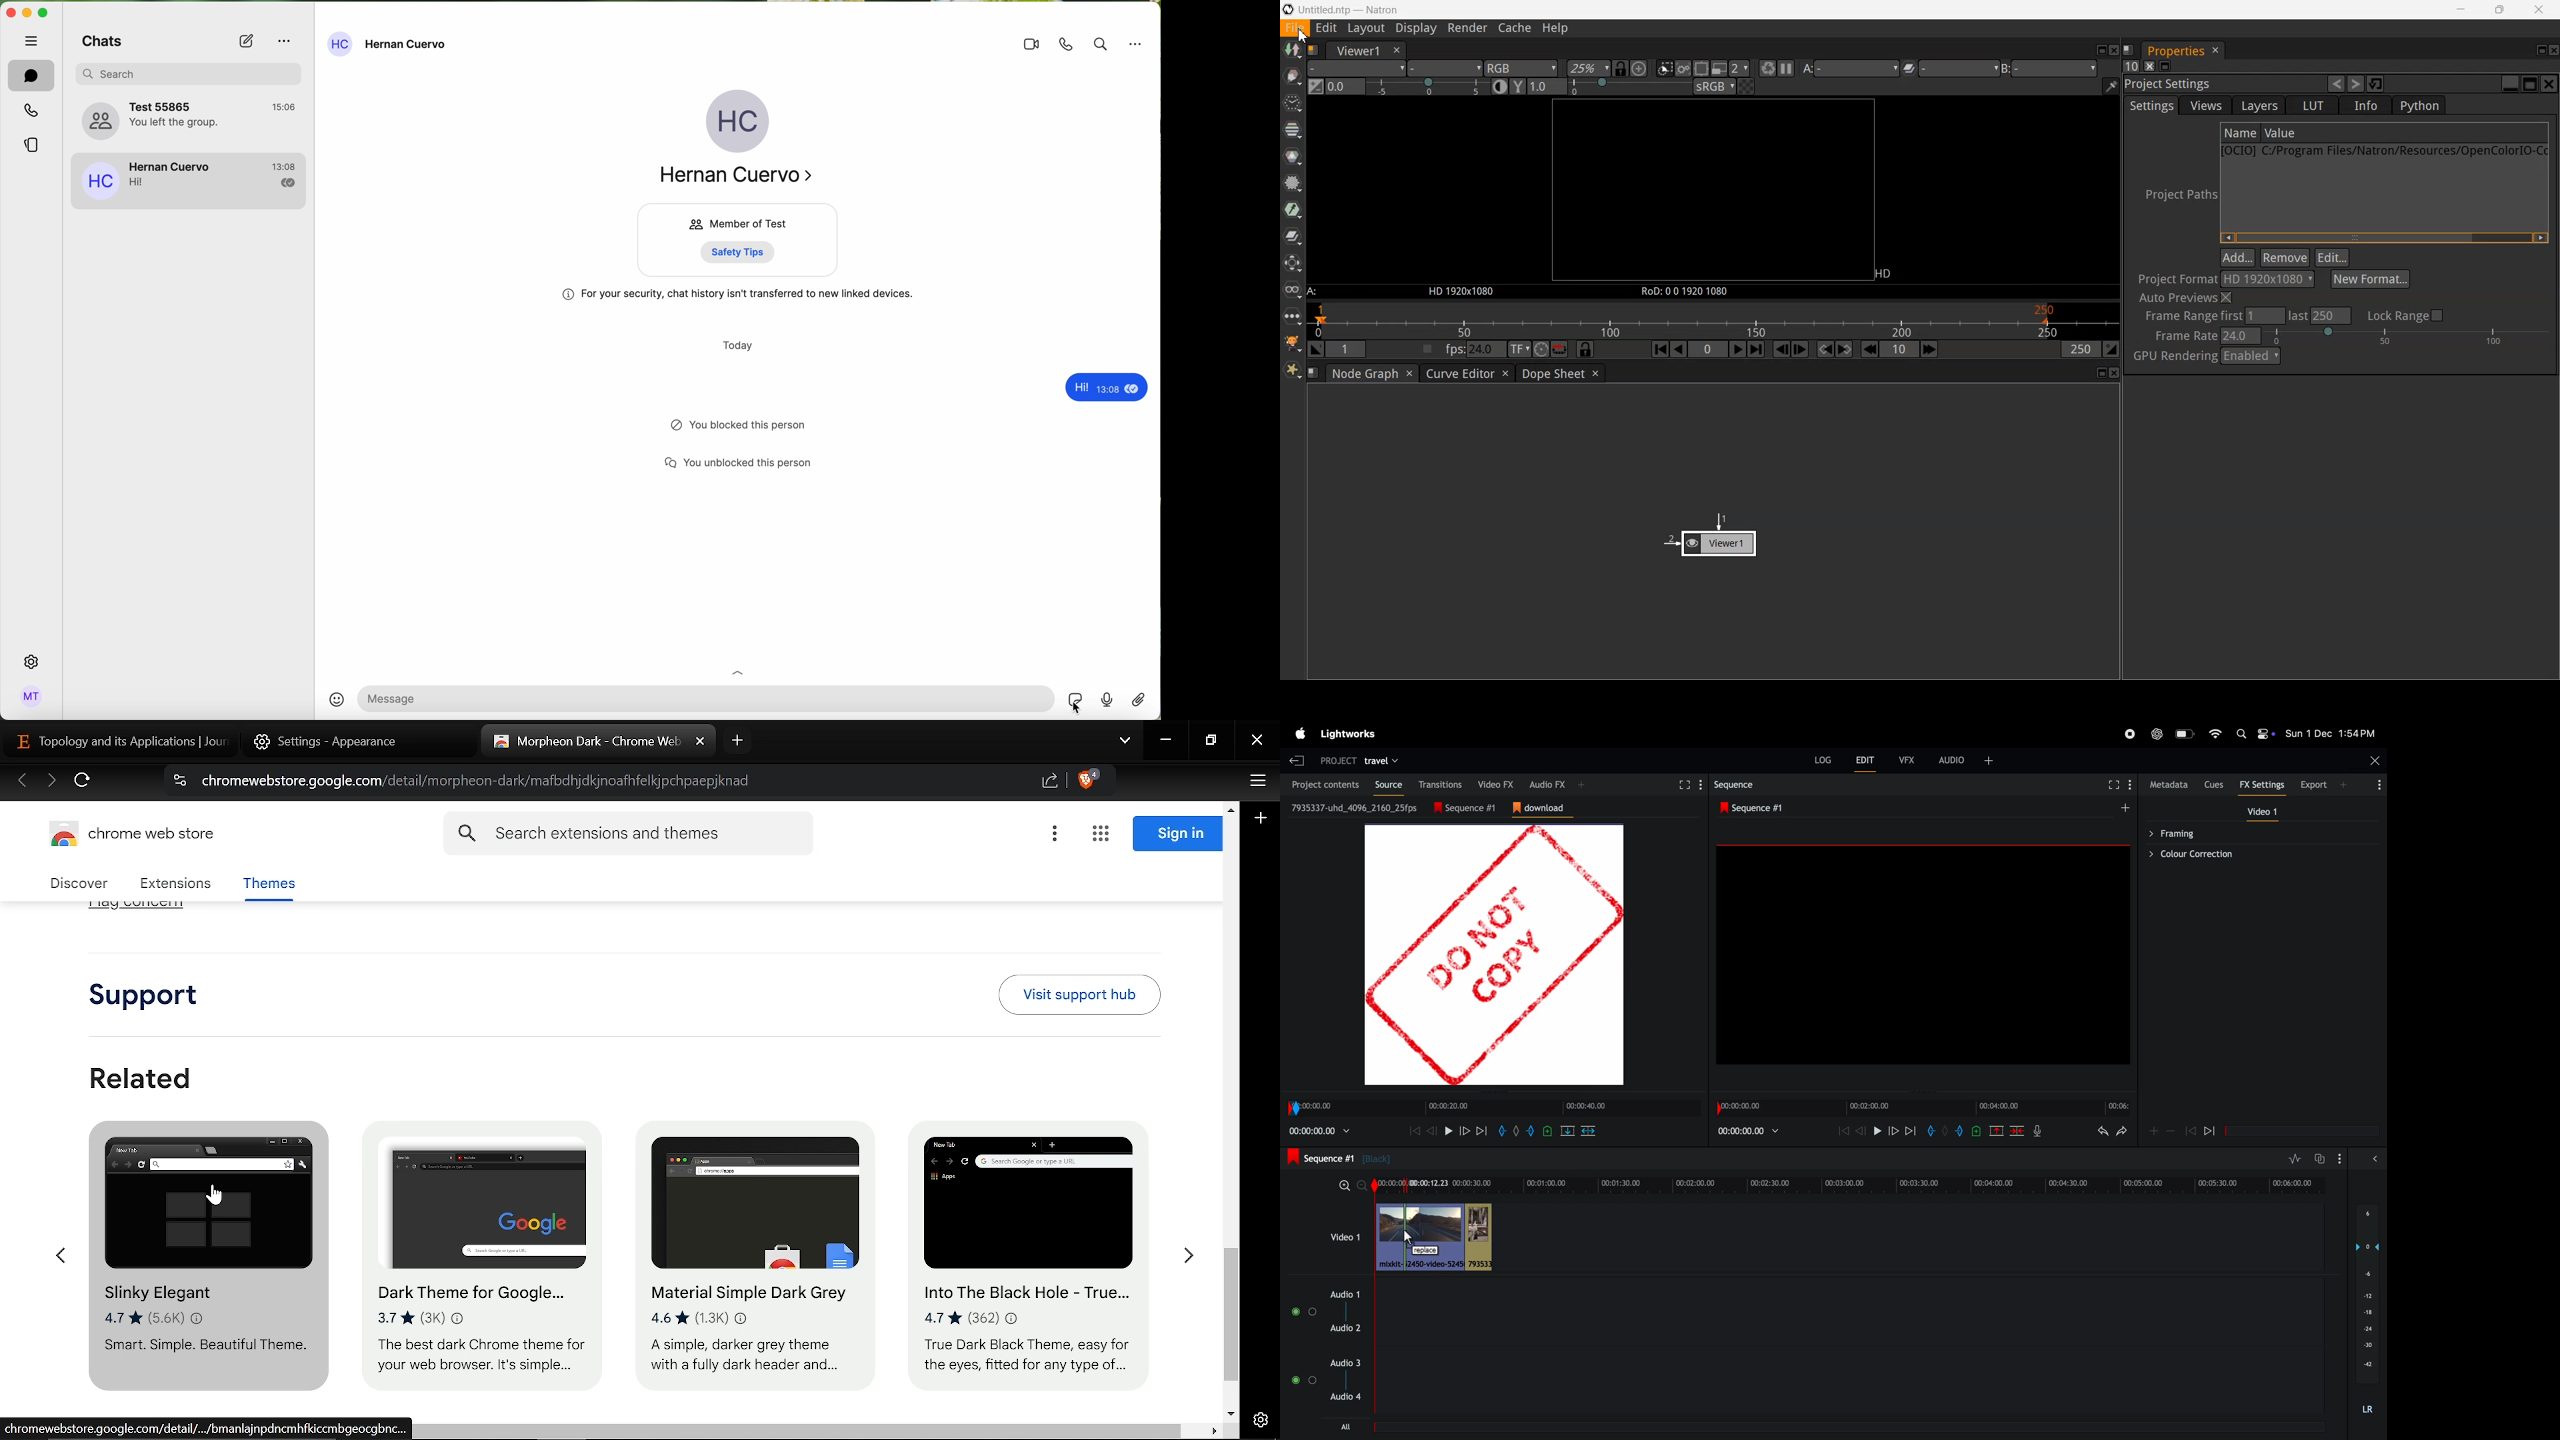 This screenshot has height=1456, width=2576. Describe the element at coordinates (1381, 762) in the screenshot. I see `travel` at that location.